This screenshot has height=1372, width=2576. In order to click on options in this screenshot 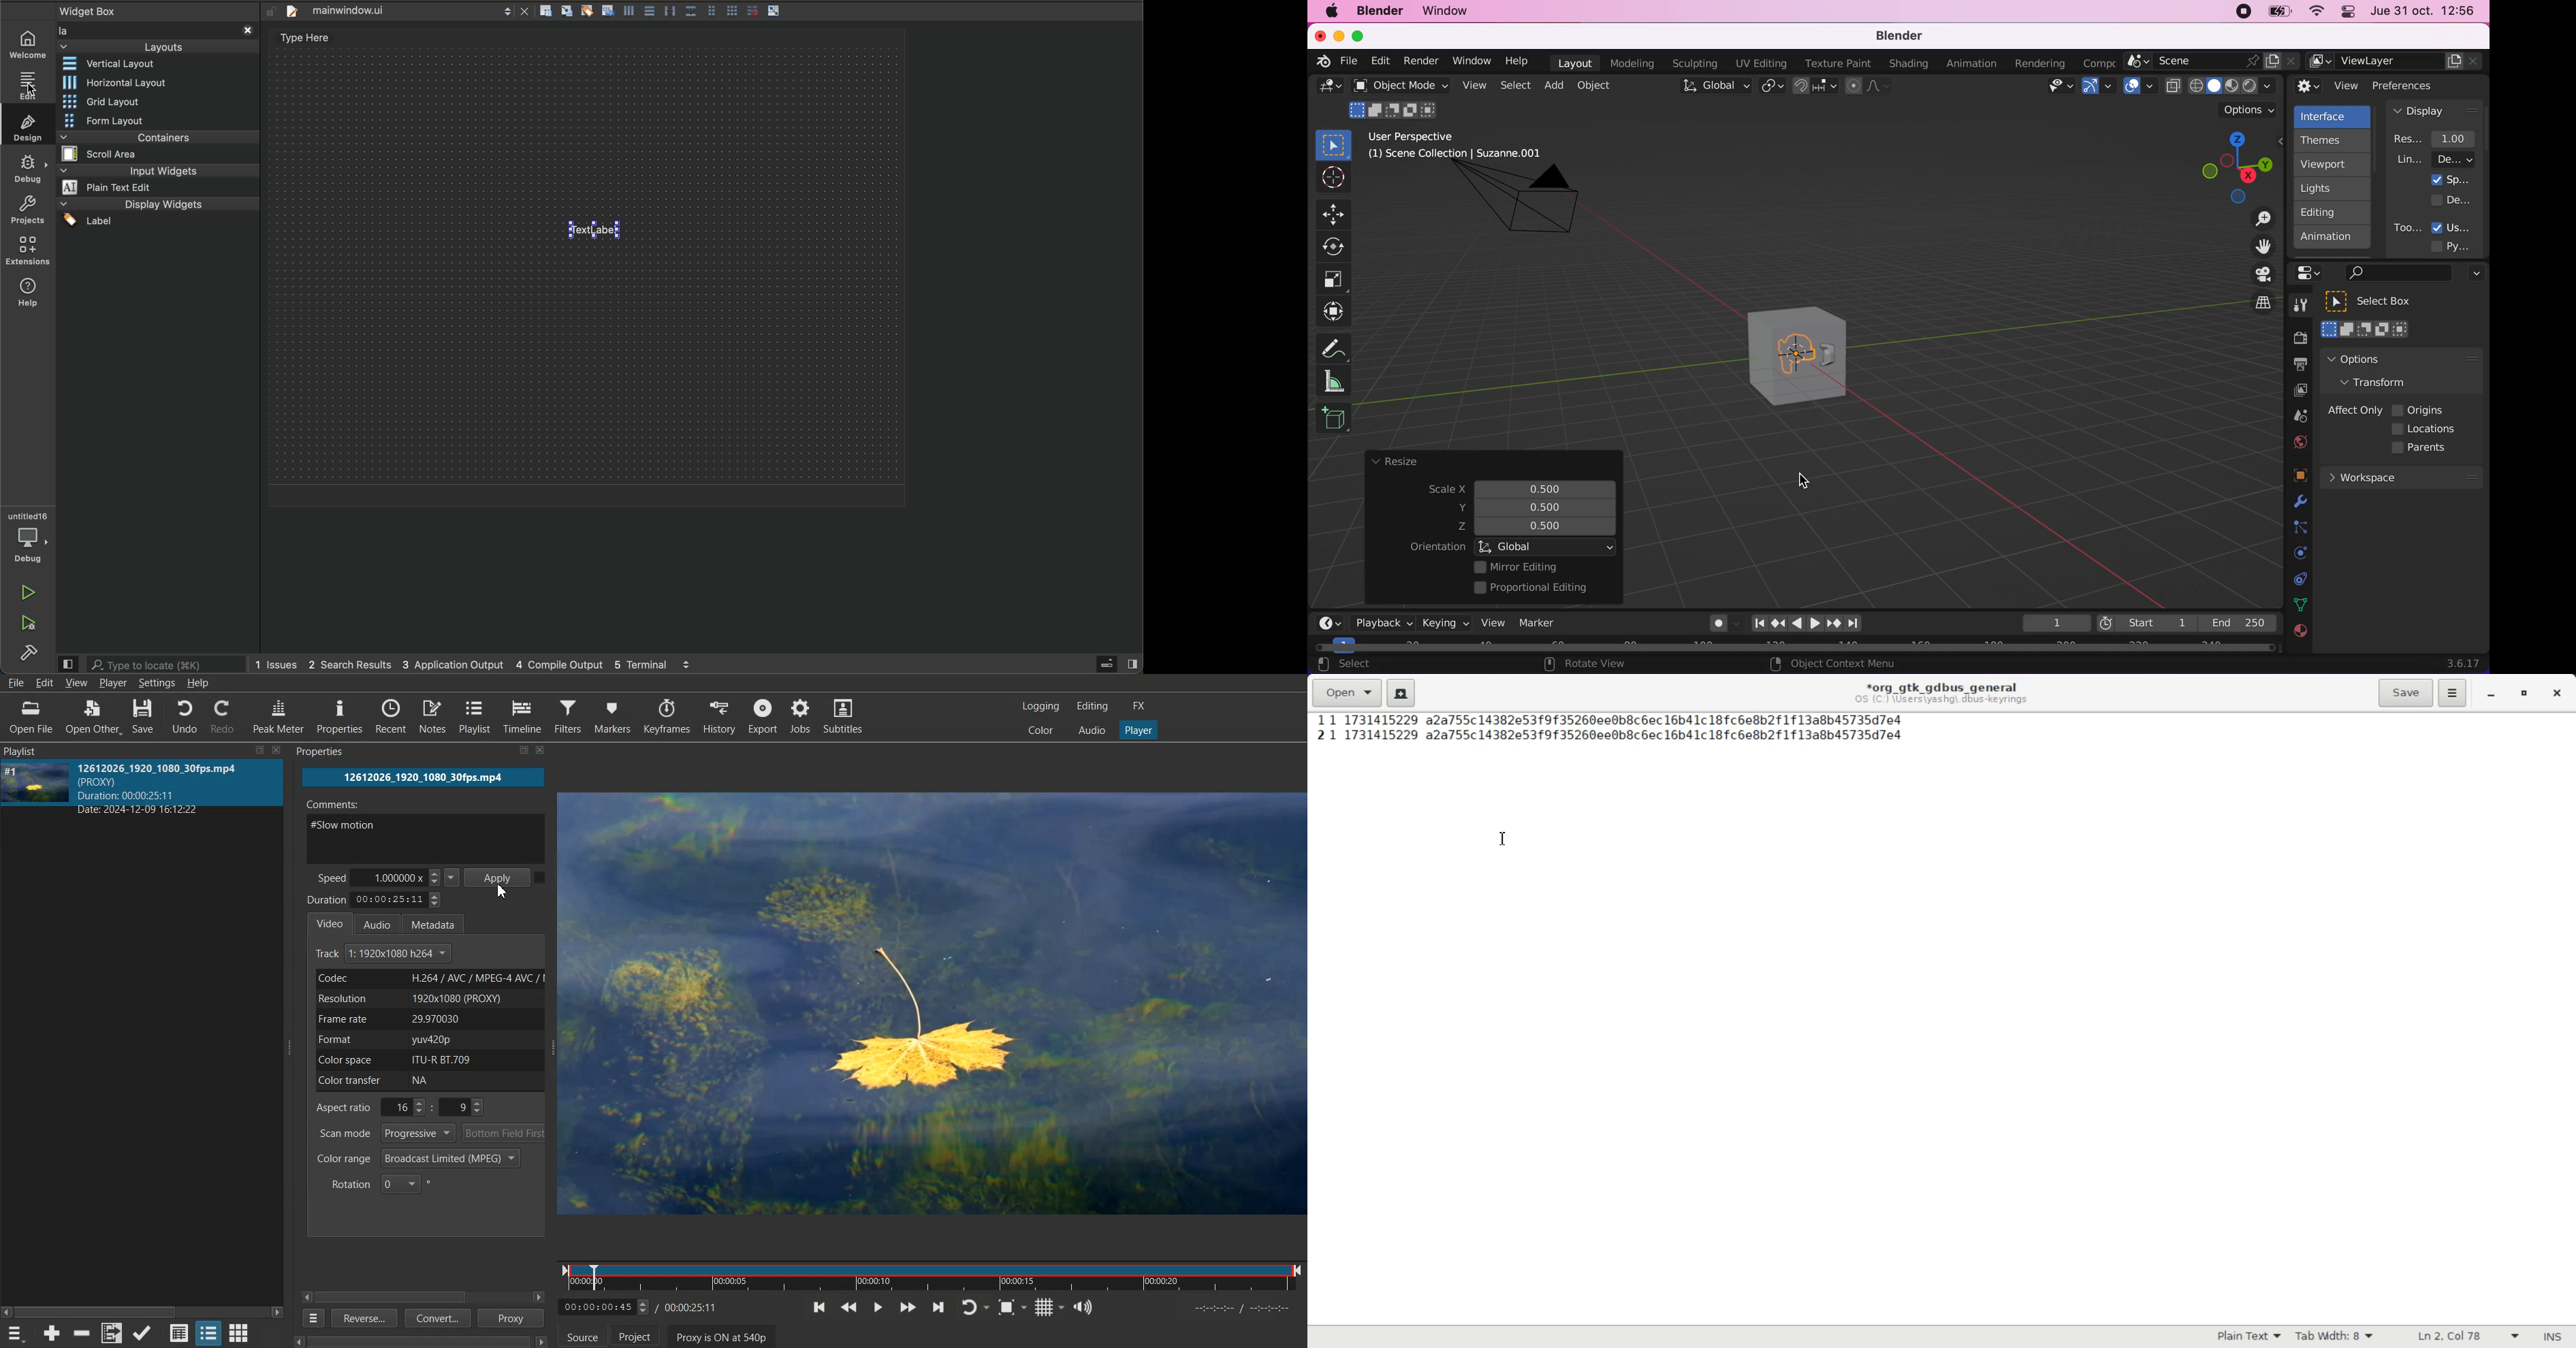, I will do `click(2380, 359)`.